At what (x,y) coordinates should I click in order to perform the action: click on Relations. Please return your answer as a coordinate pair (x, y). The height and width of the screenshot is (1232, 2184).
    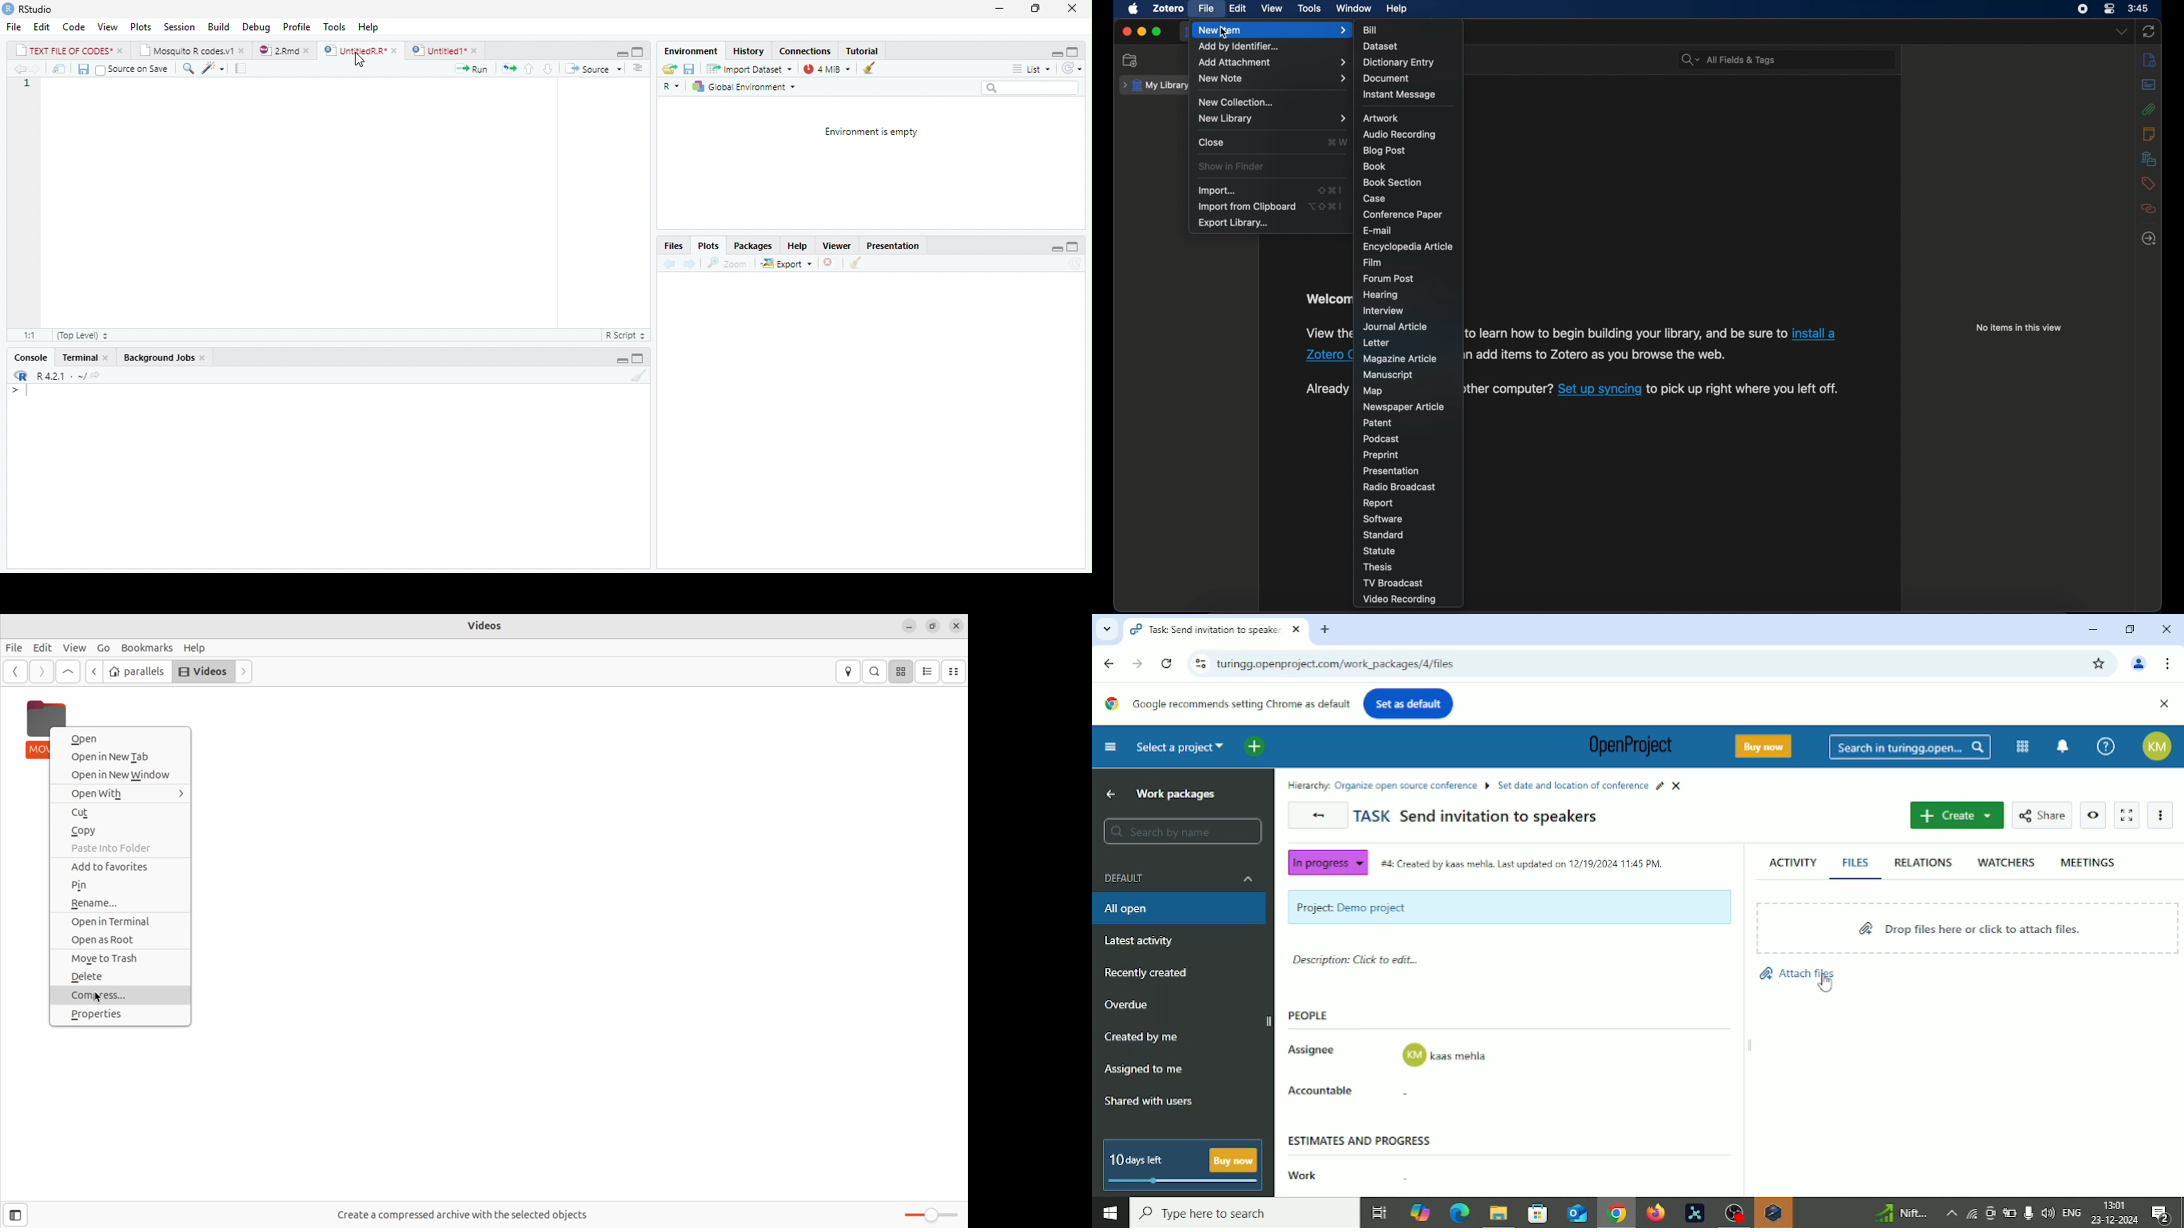
    Looking at the image, I should click on (1923, 863).